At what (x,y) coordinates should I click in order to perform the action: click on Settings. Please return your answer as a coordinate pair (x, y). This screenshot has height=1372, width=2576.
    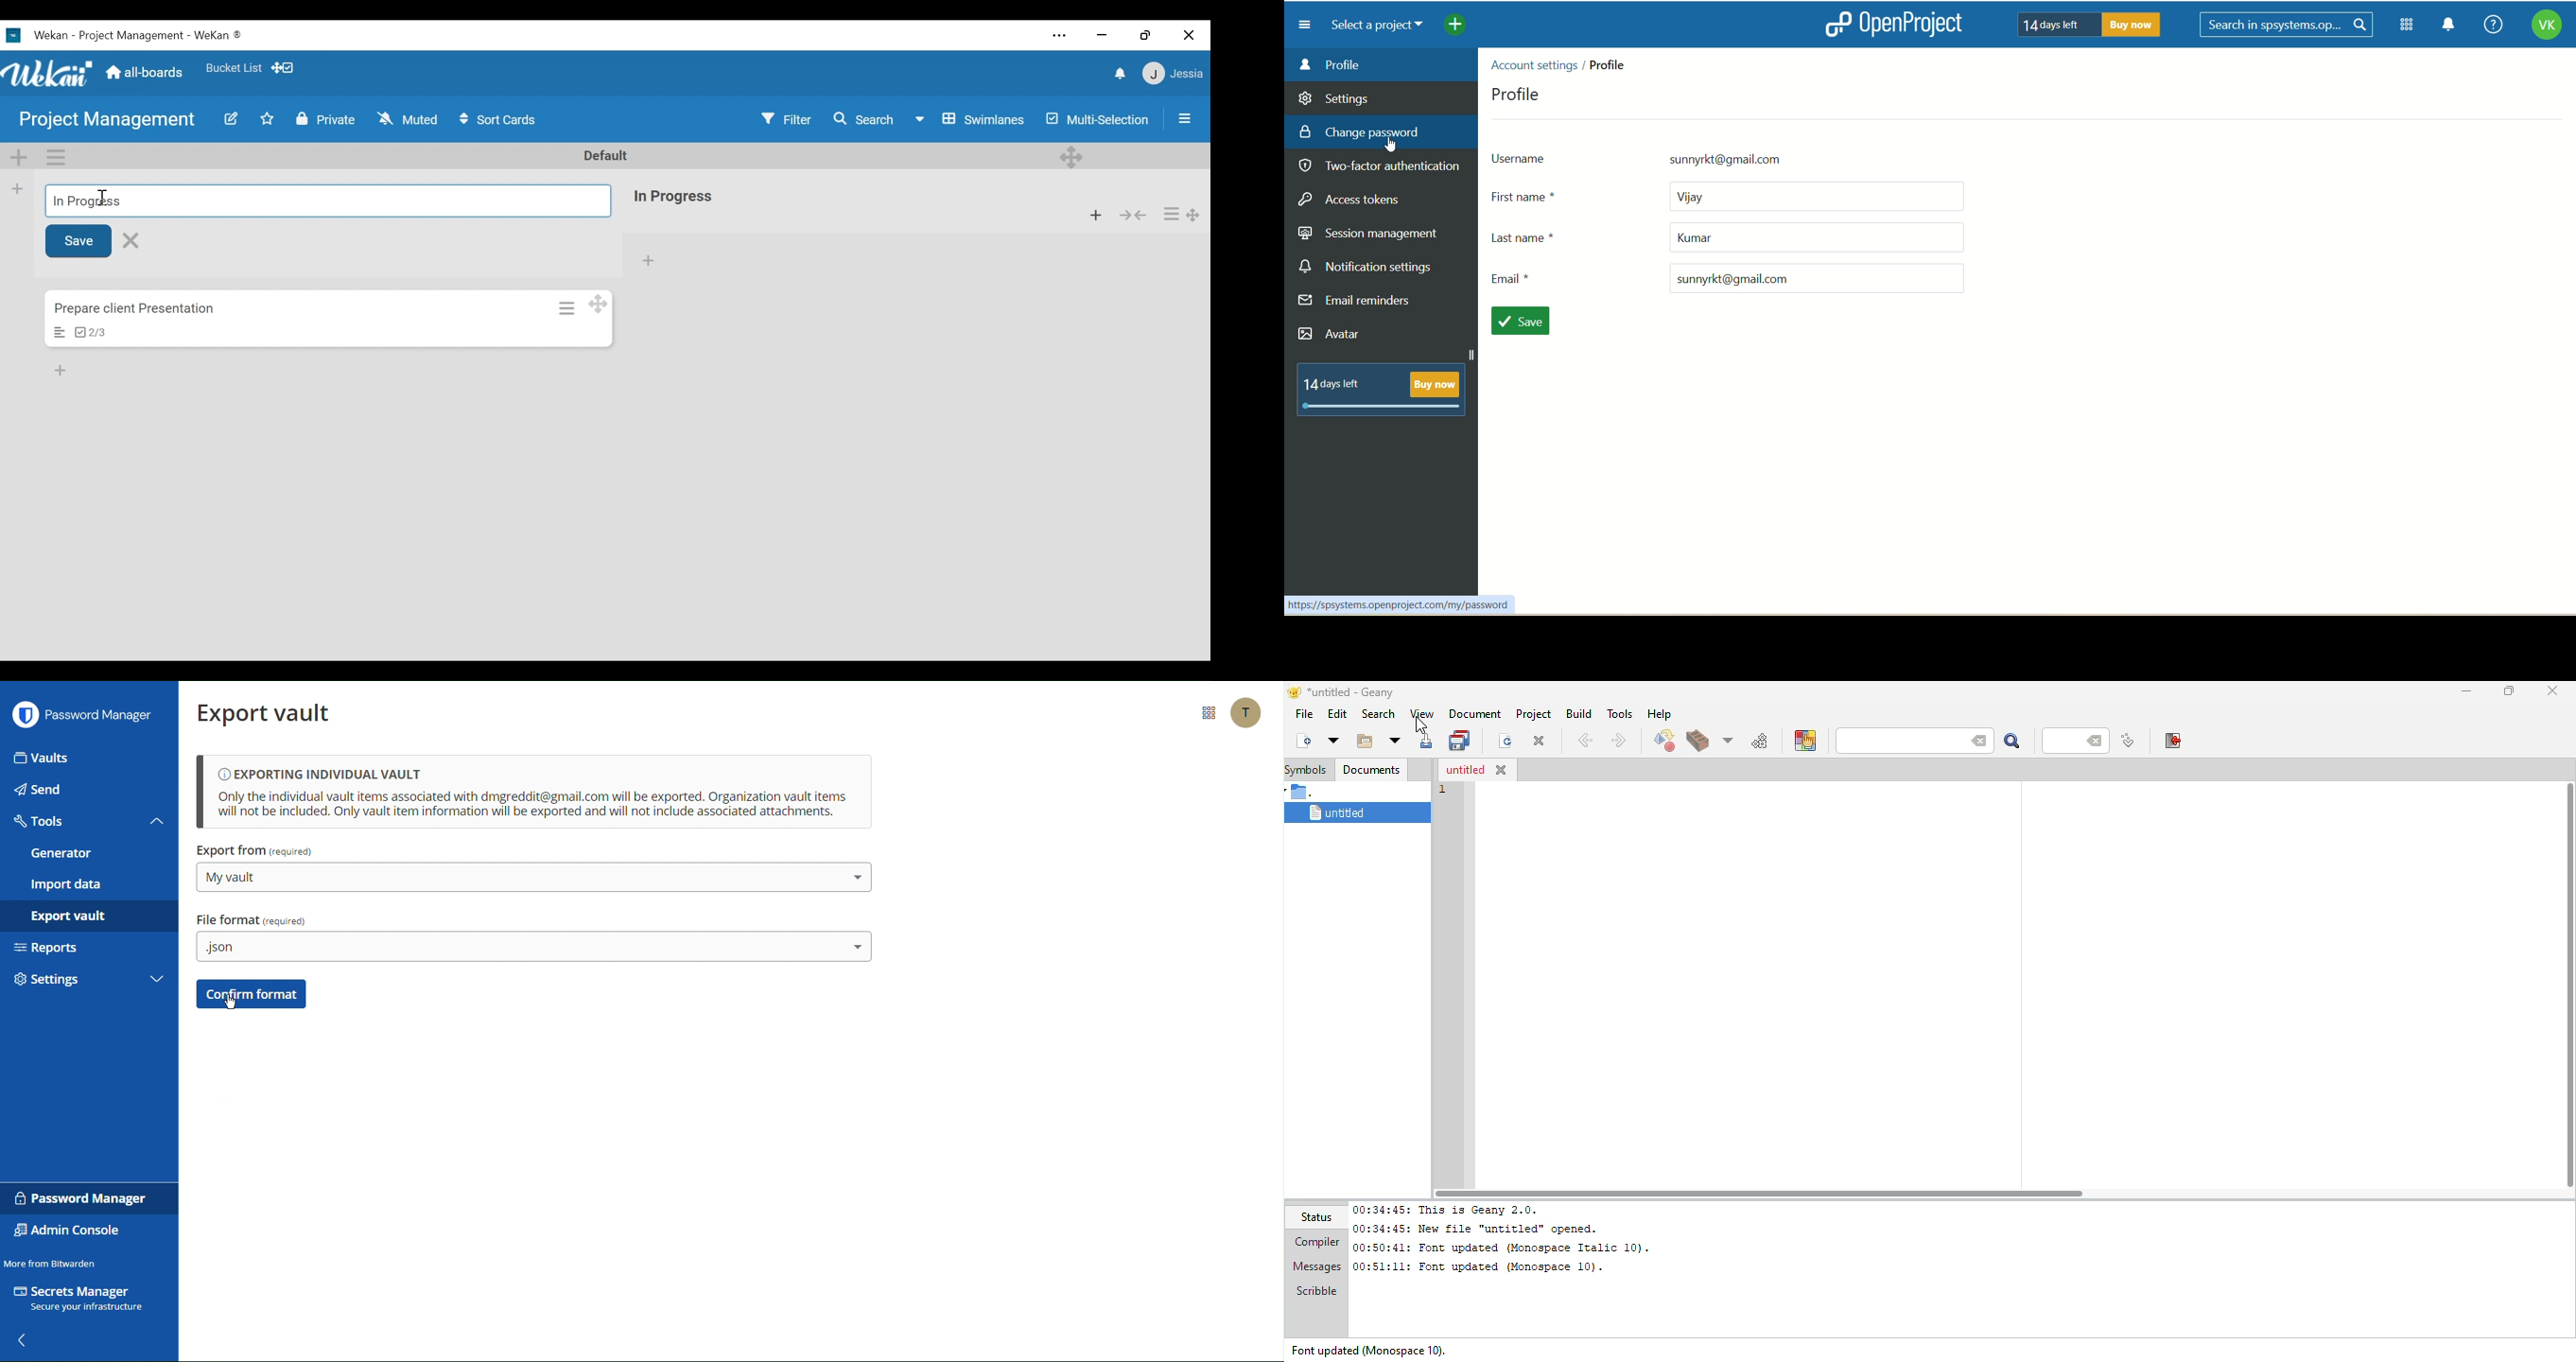
    Looking at the image, I should click on (65, 977).